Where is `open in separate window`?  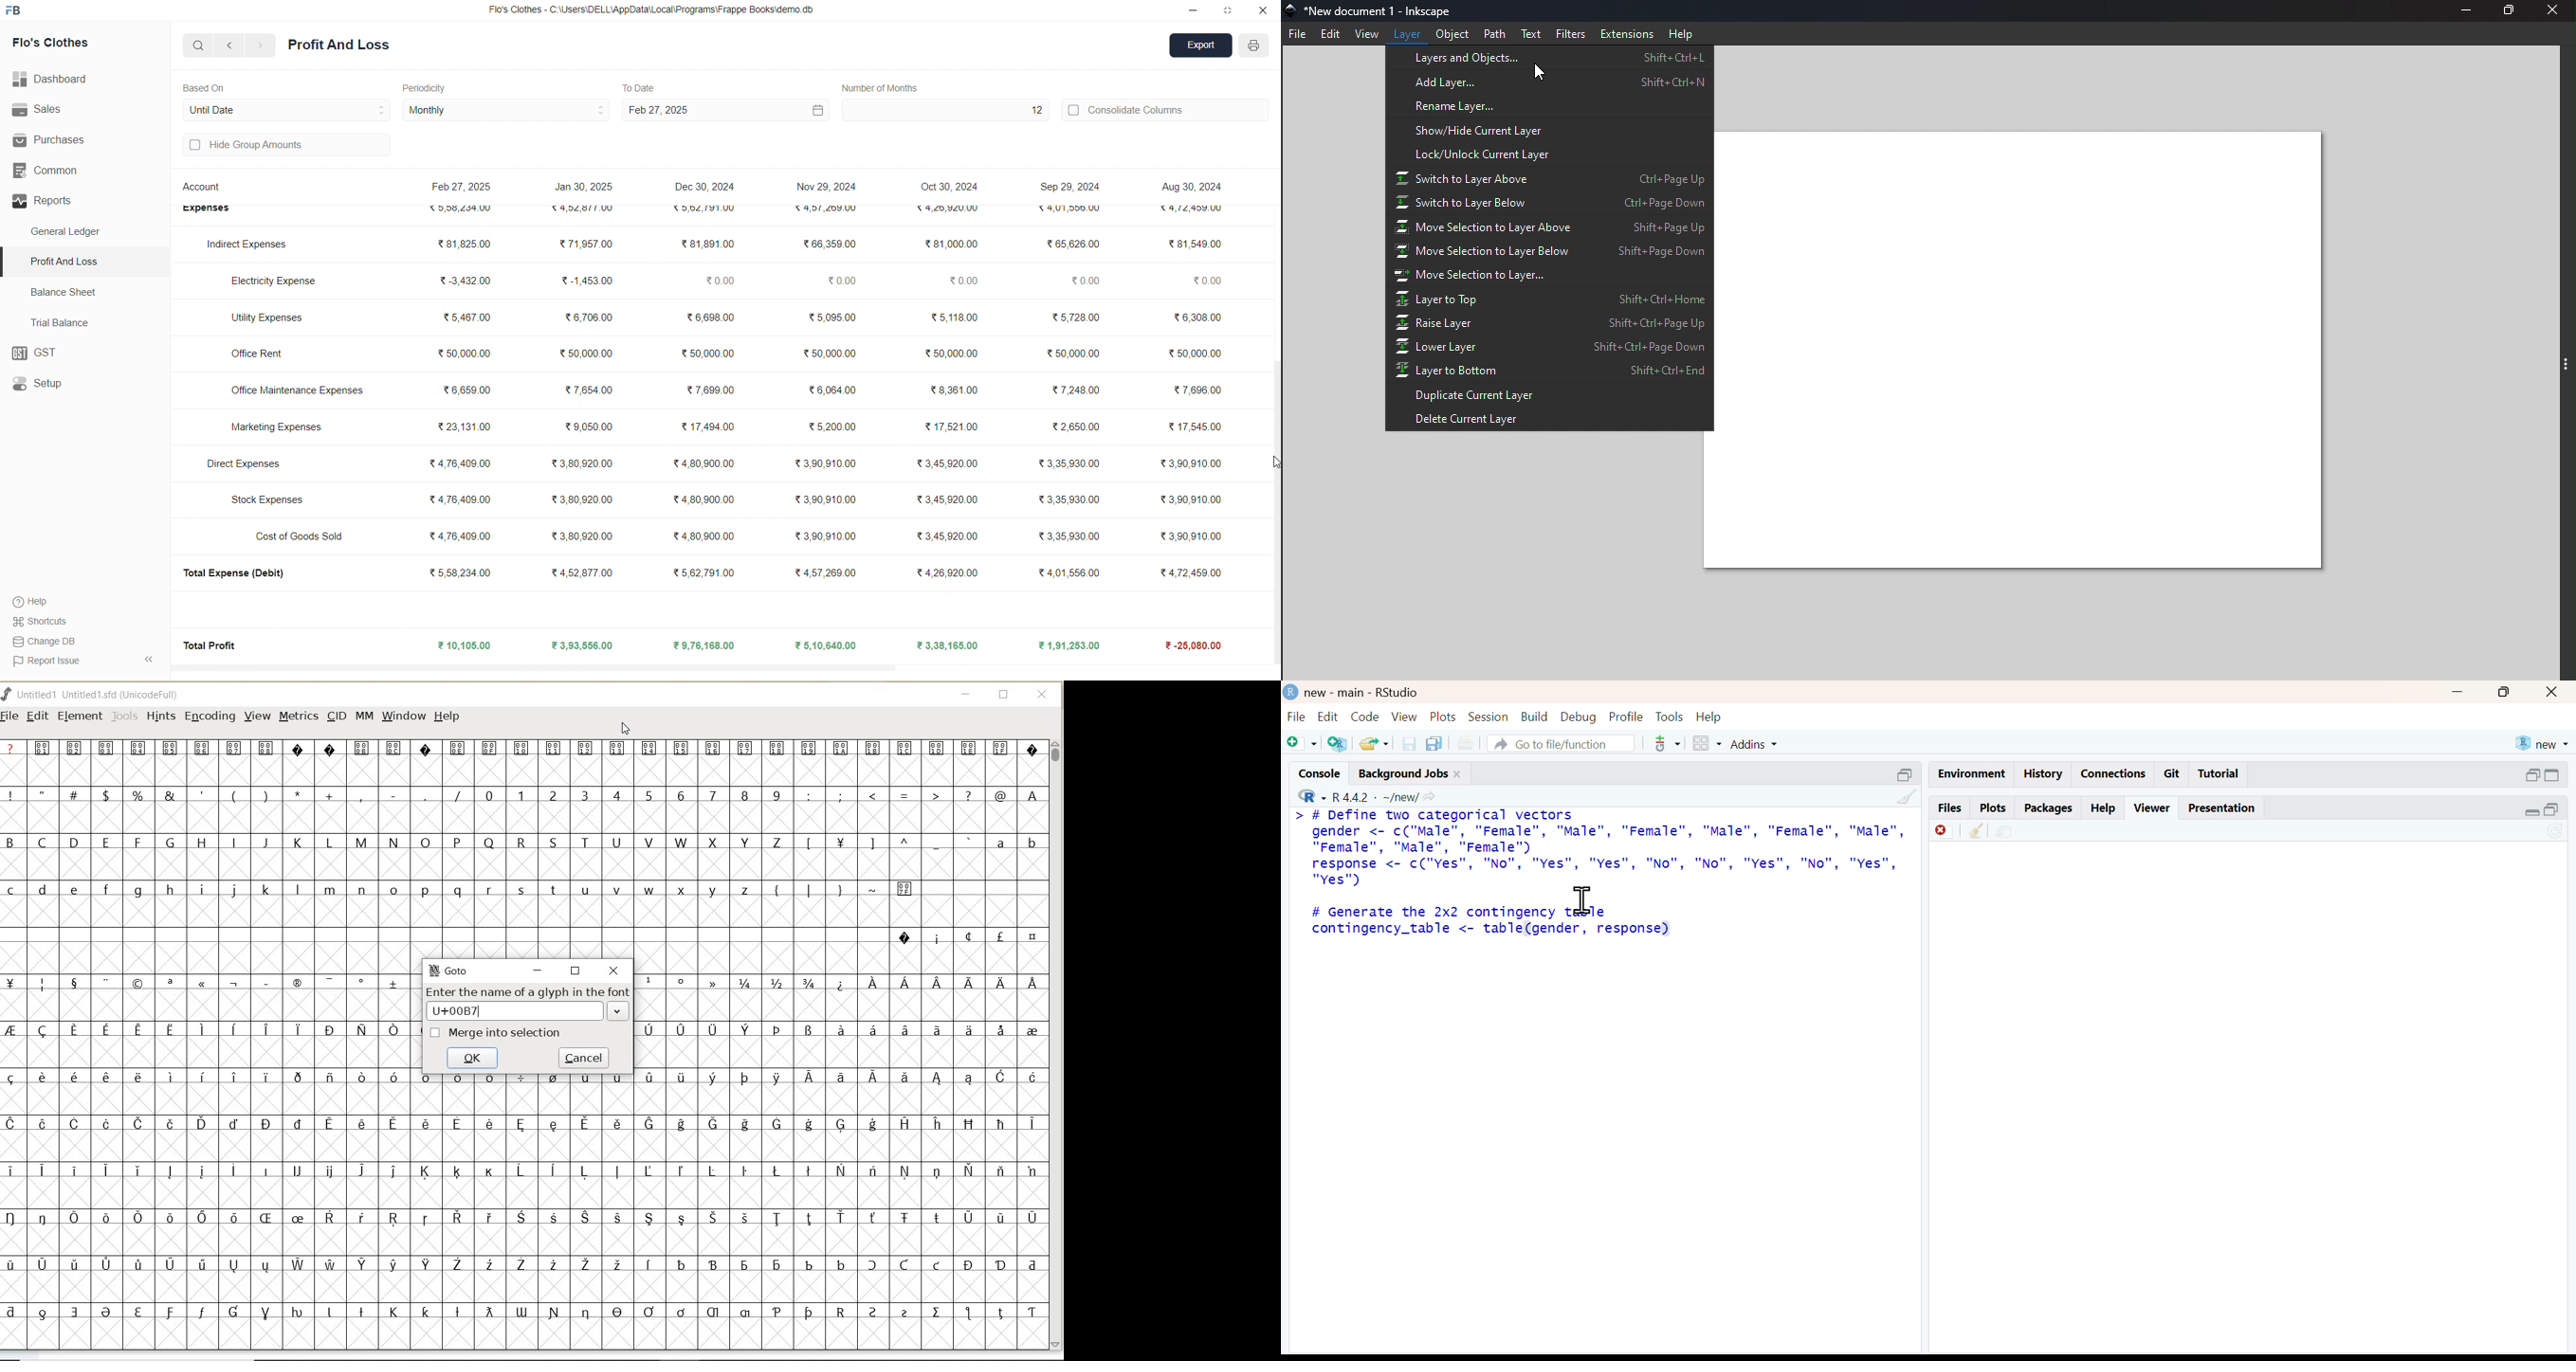
open in separate window is located at coordinates (1904, 776).